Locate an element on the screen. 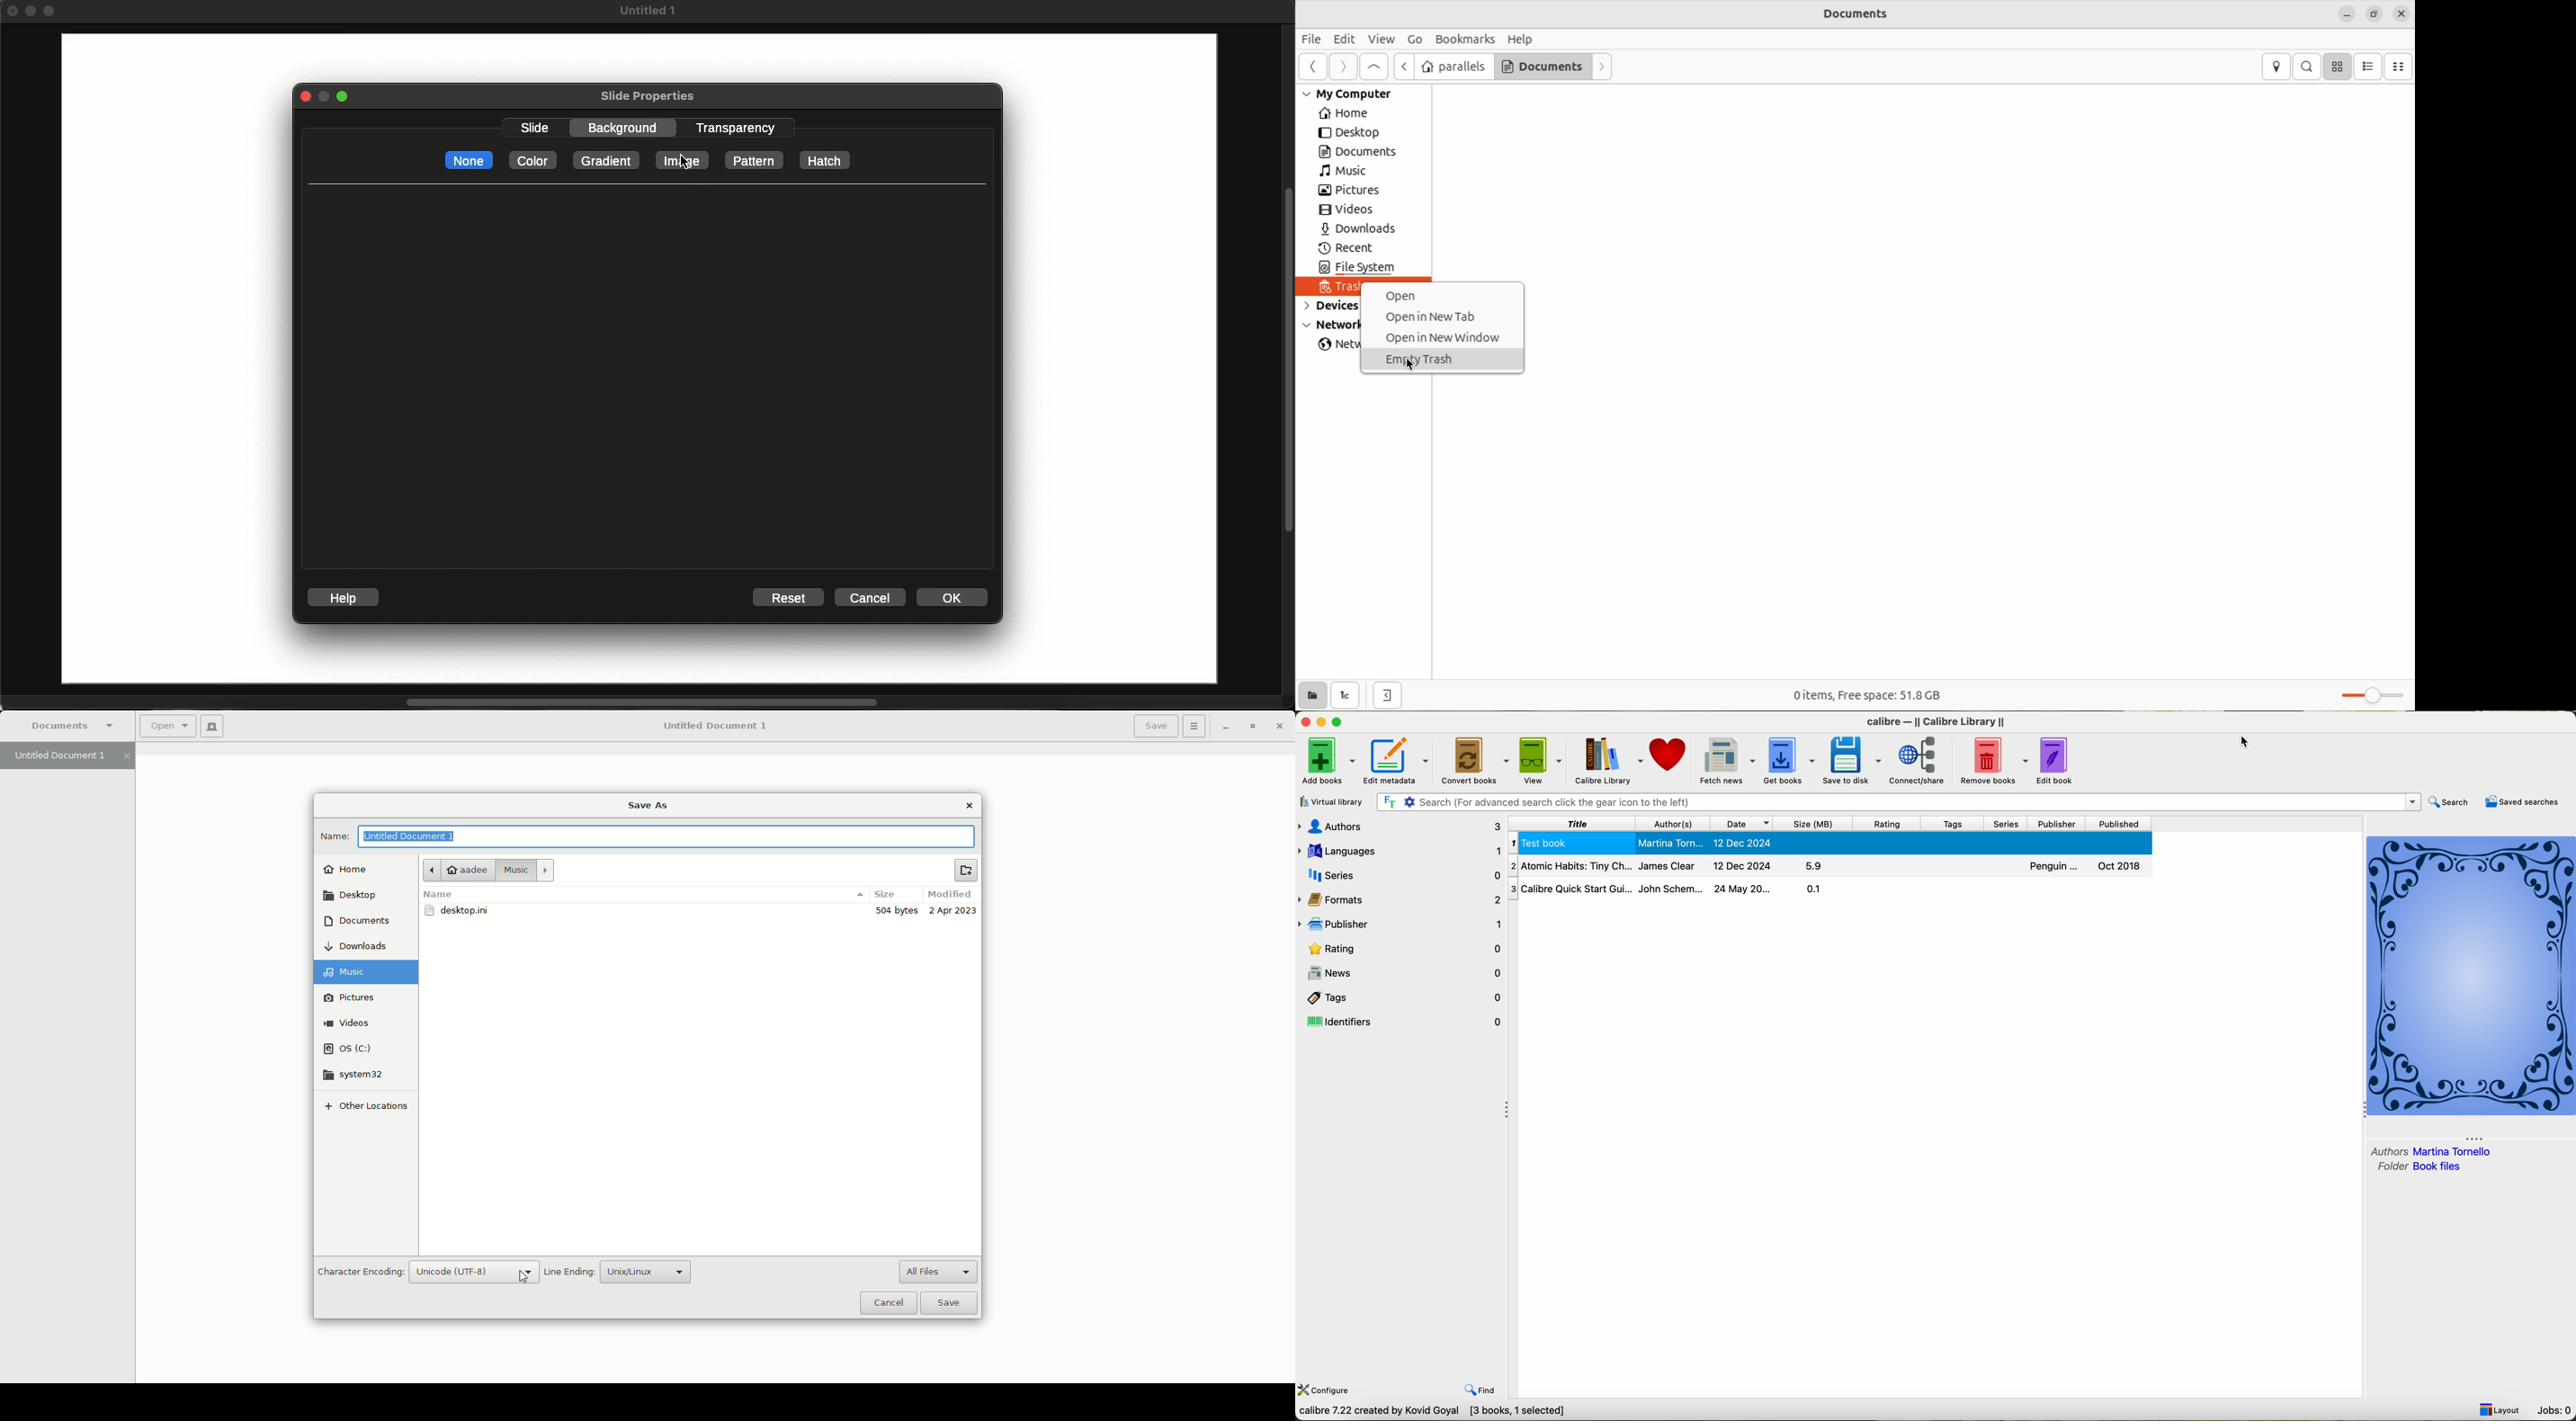  OK is located at coordinates (953, 596).